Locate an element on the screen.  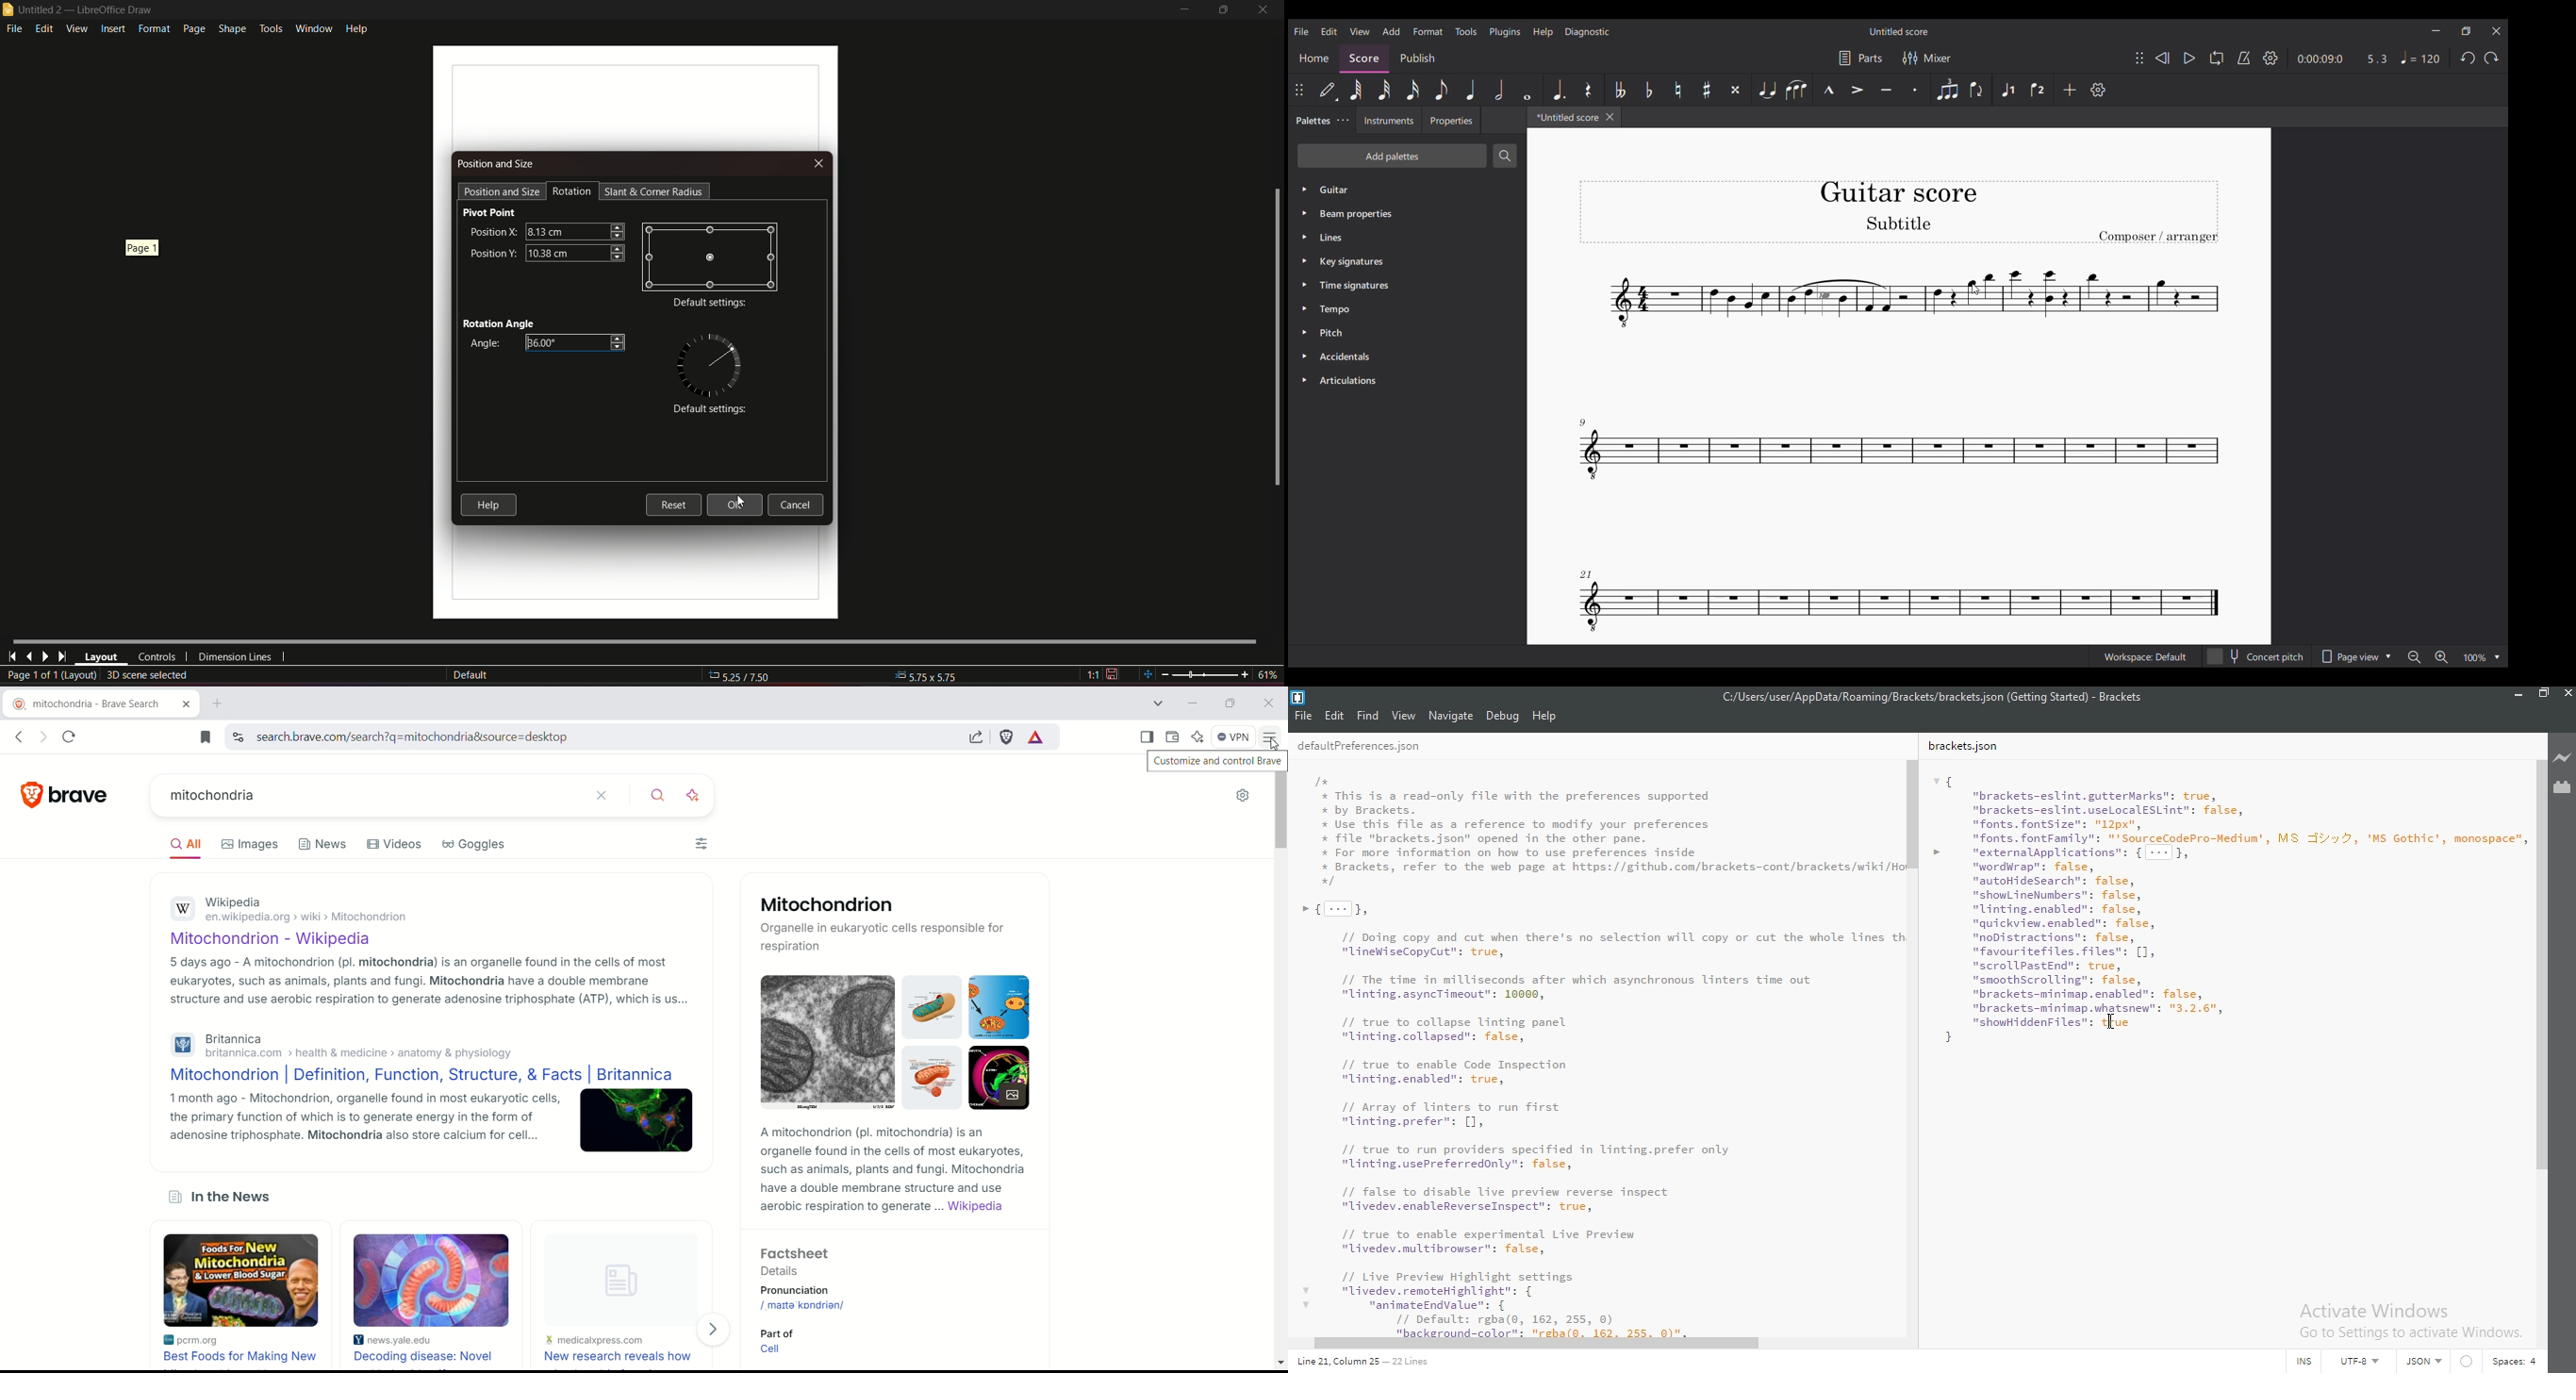
Accent is located at coordinates (1857, 90).